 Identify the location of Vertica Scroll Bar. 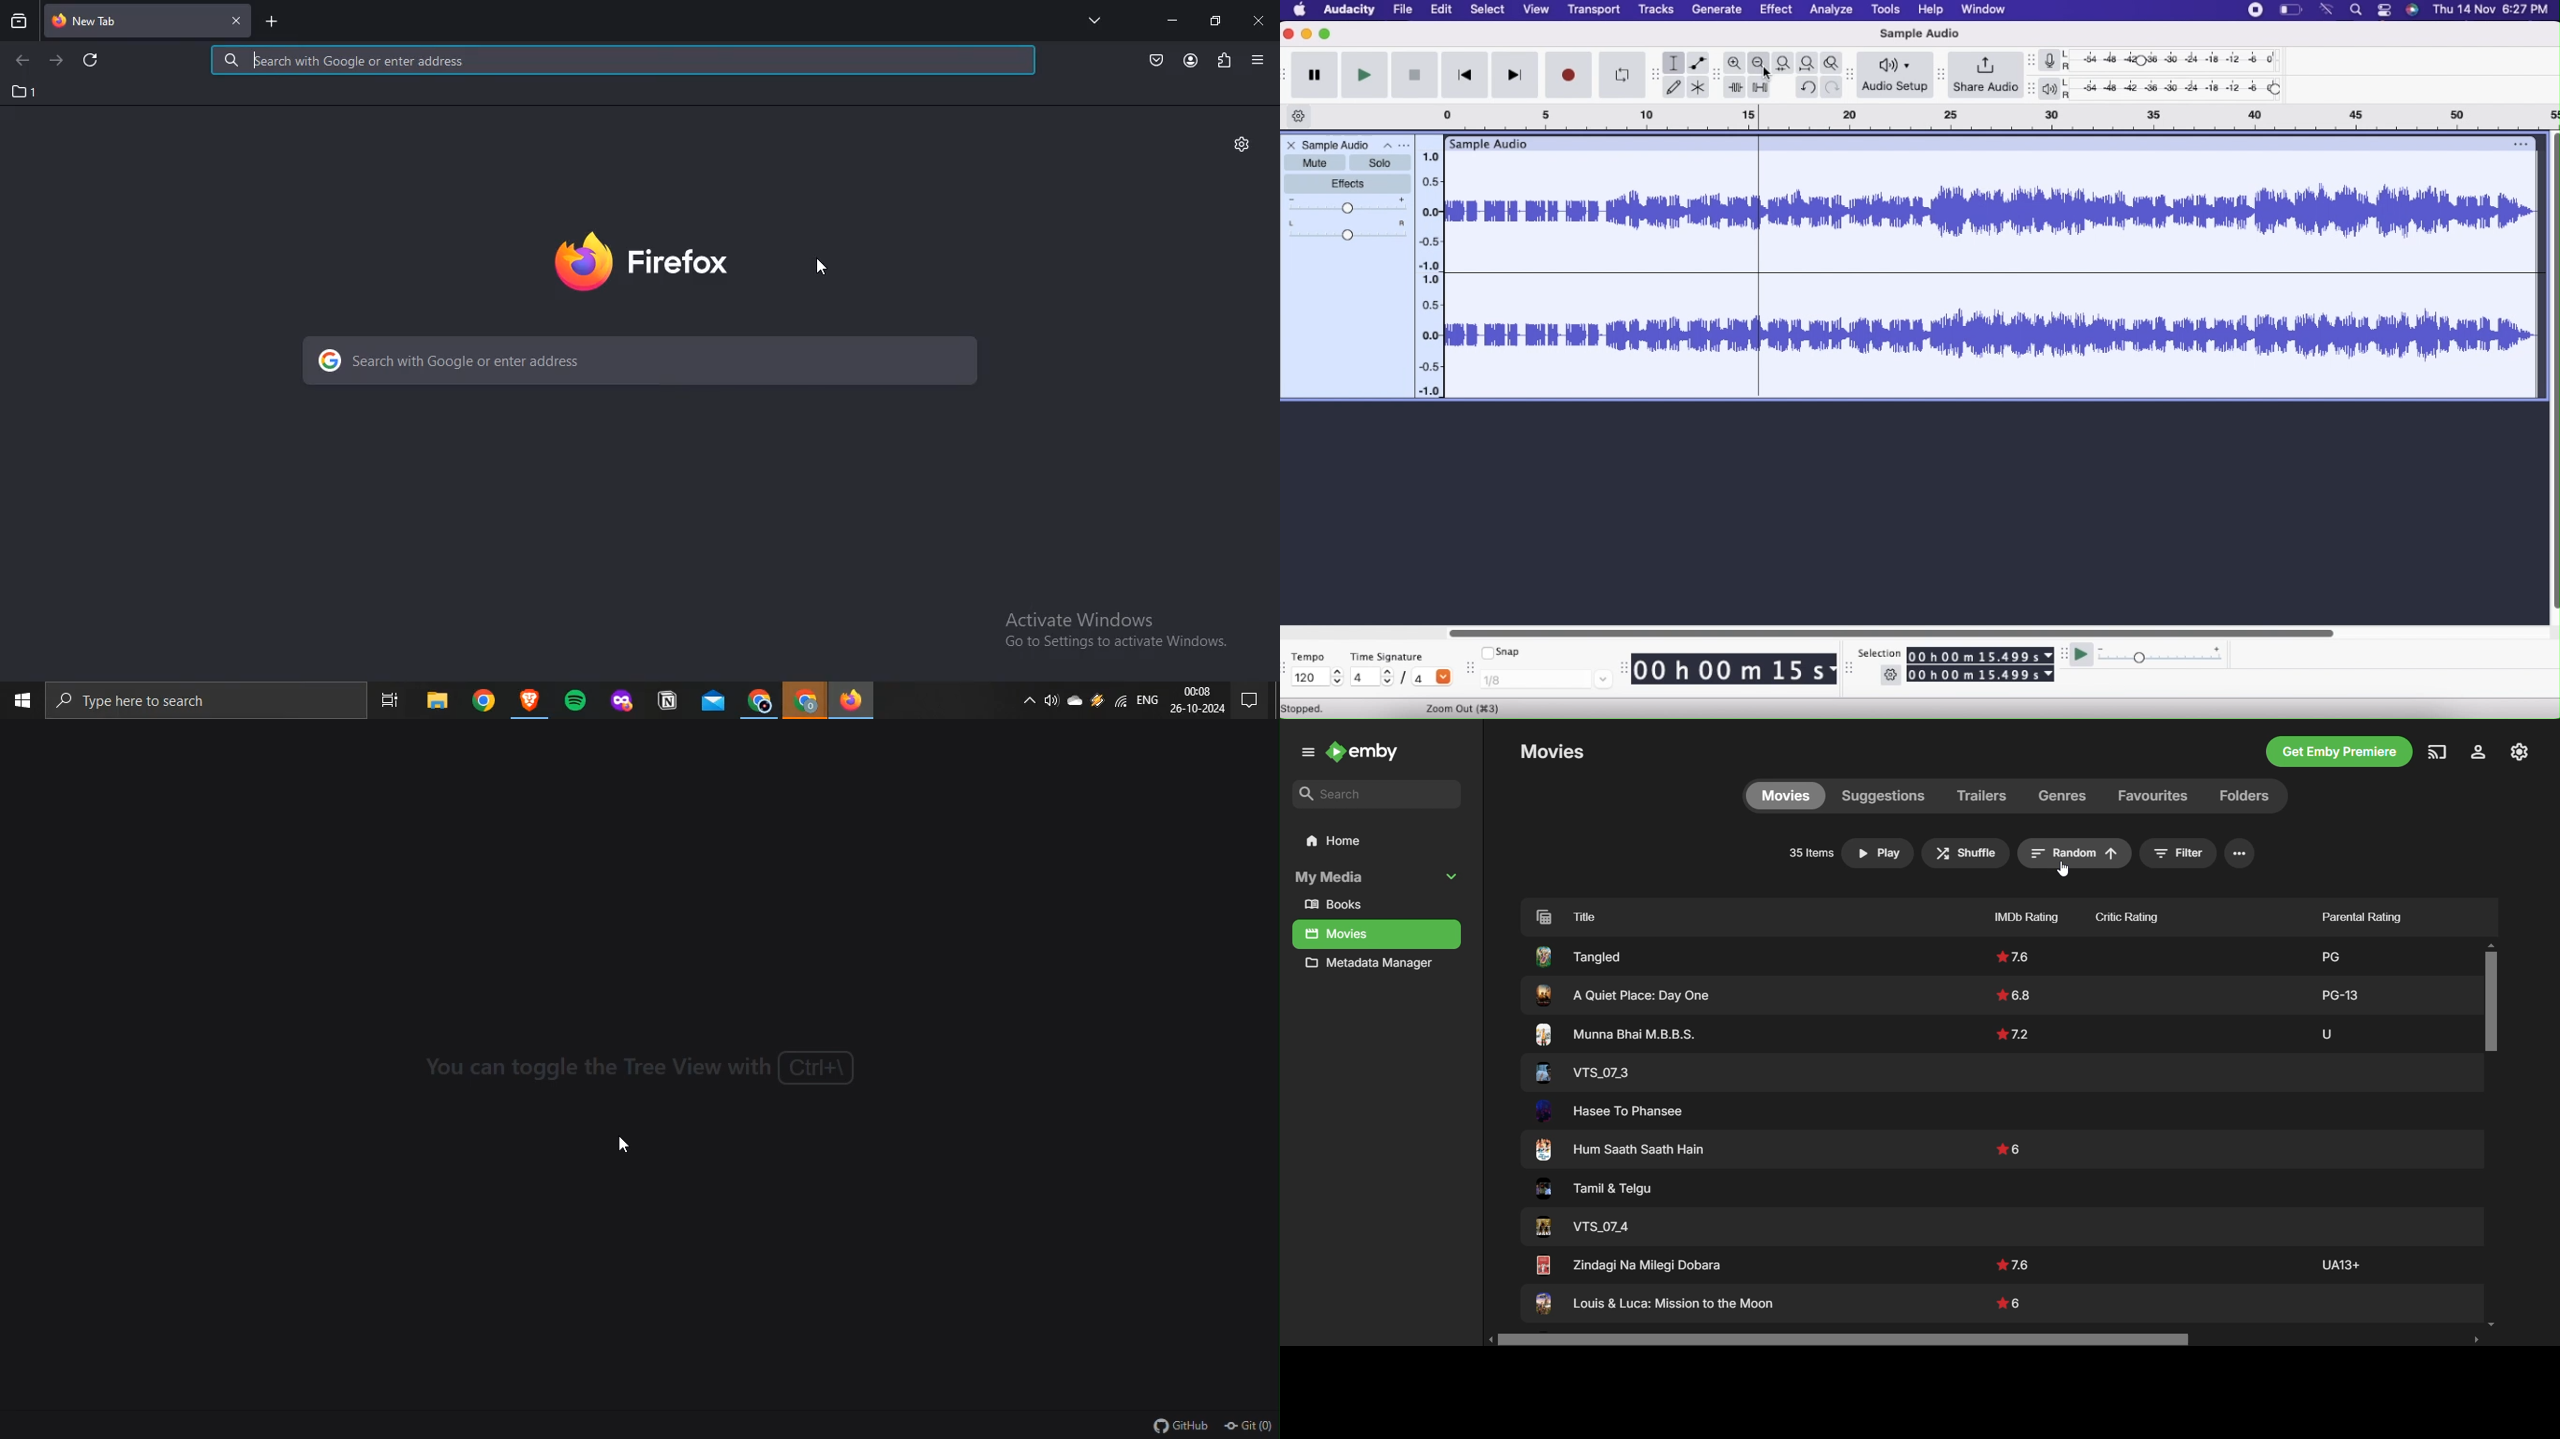
(2491, 1137).